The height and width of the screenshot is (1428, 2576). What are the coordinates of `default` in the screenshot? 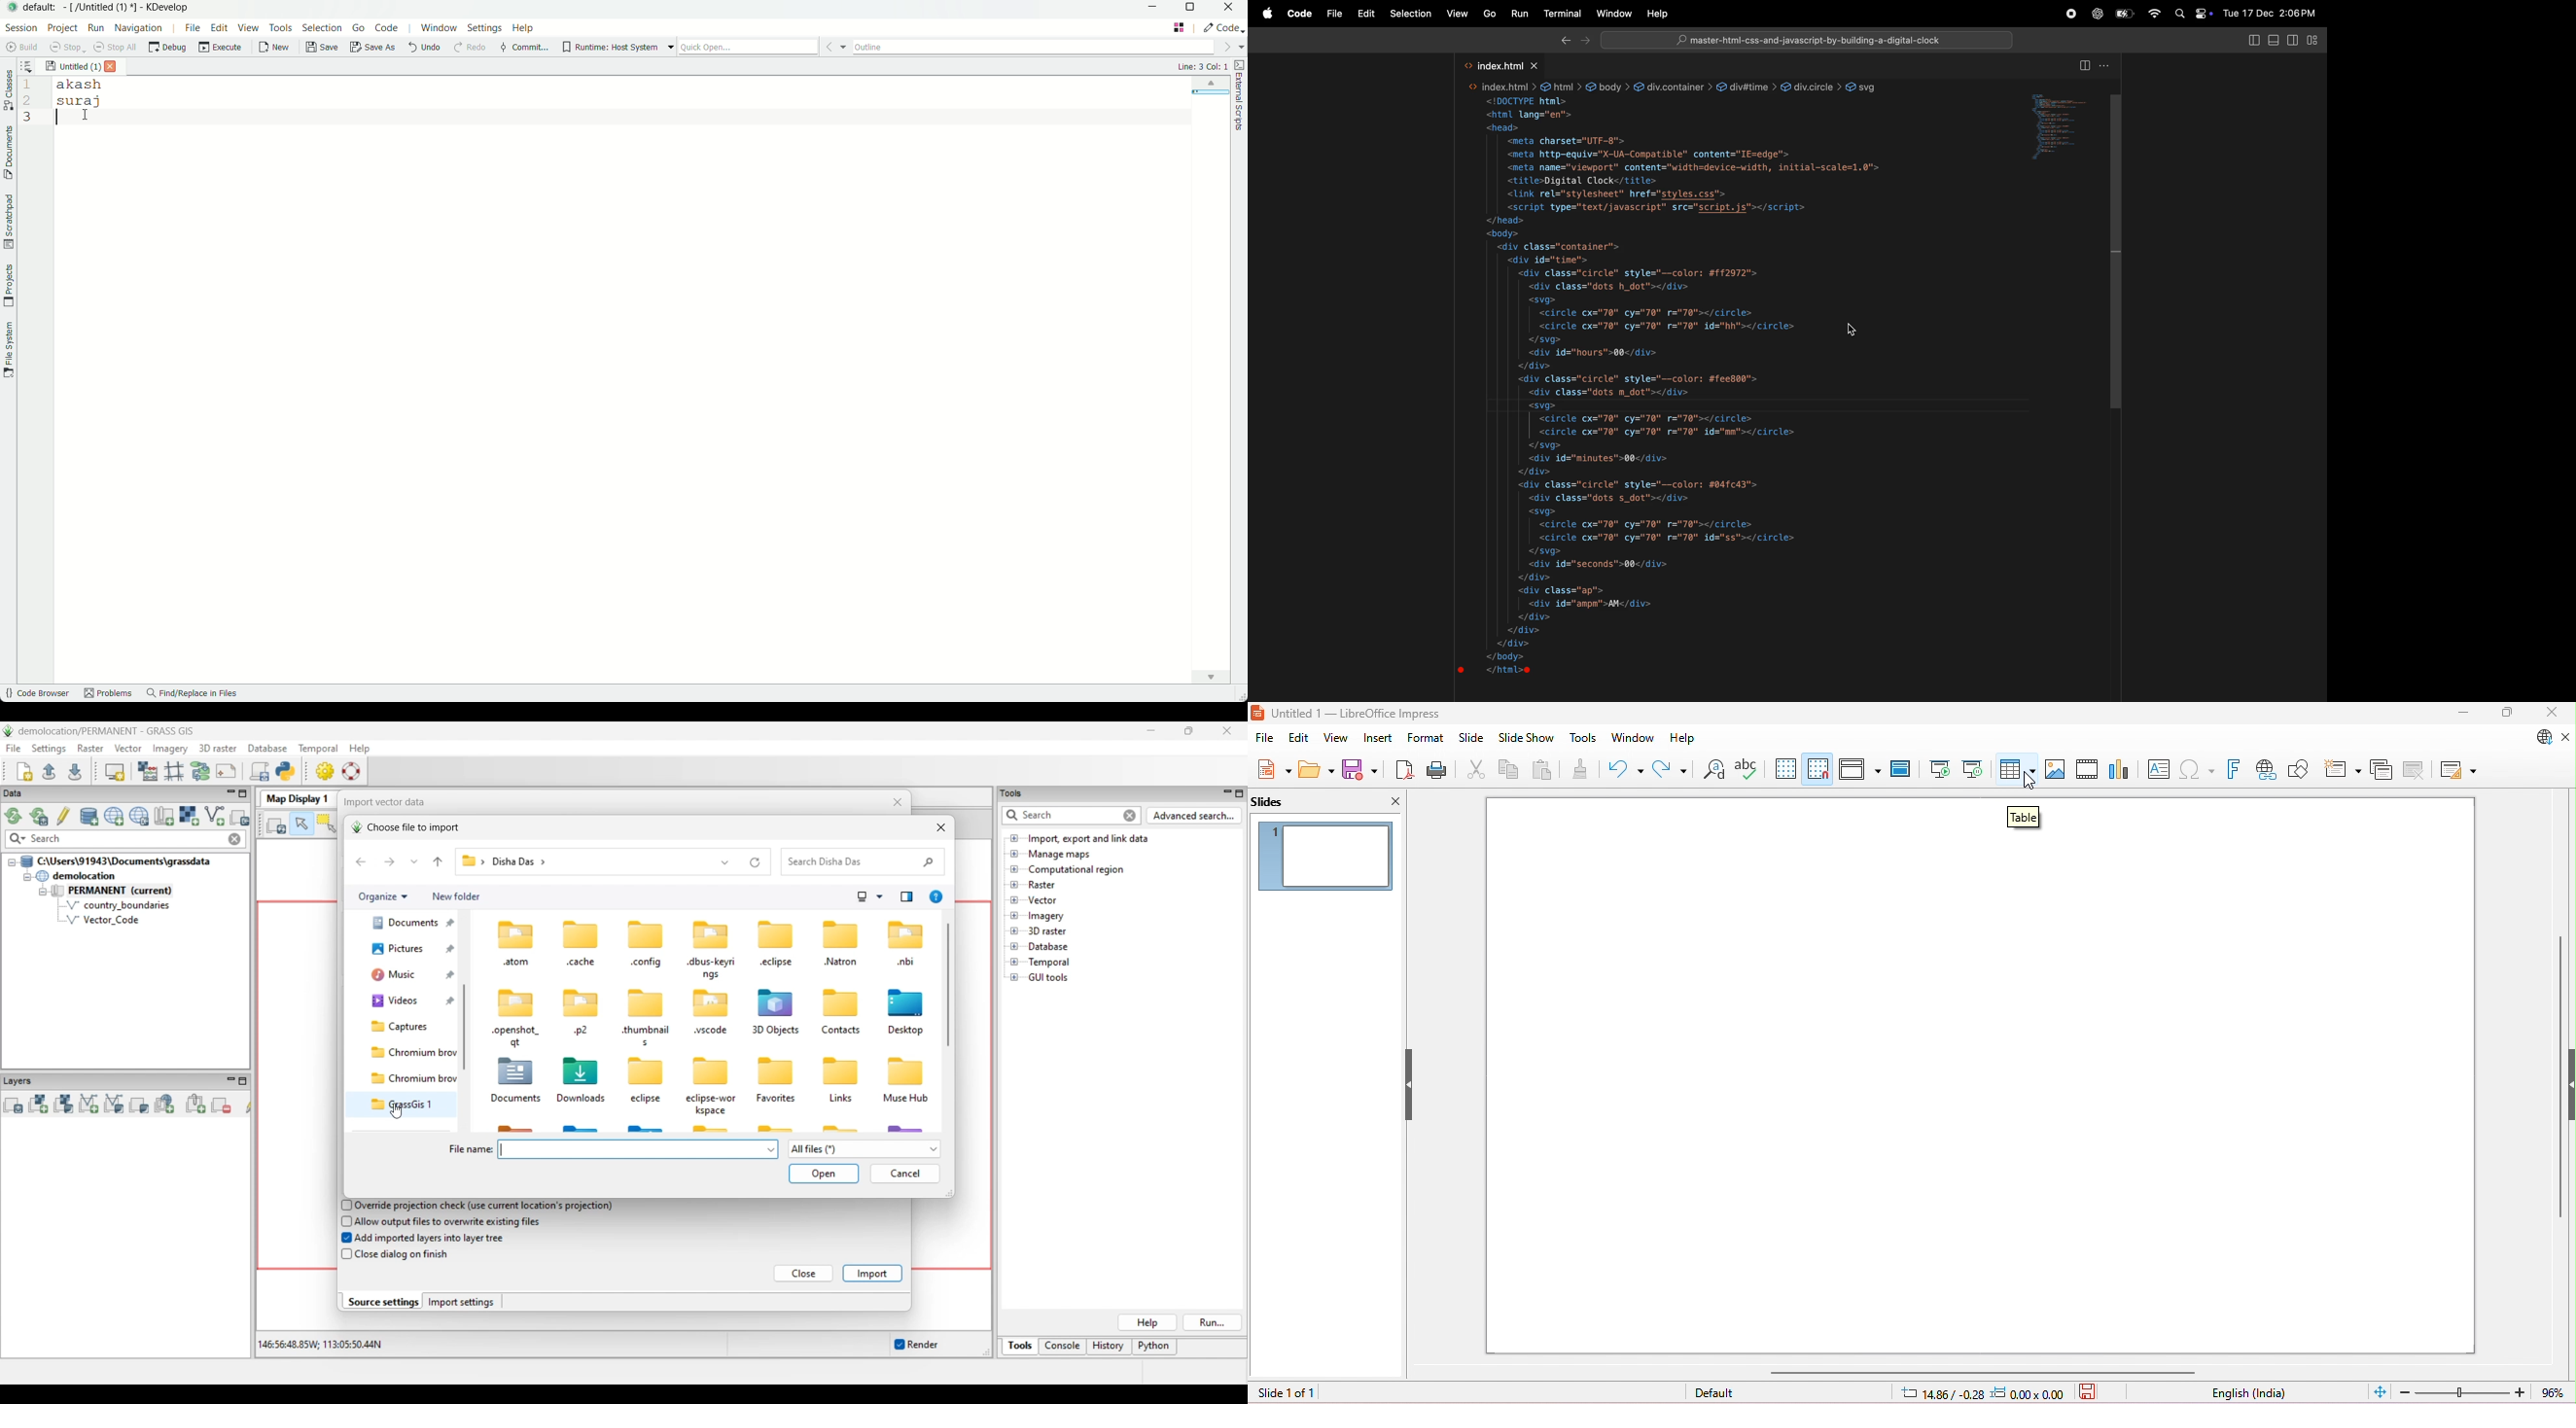 It's located at (1716, 1392).